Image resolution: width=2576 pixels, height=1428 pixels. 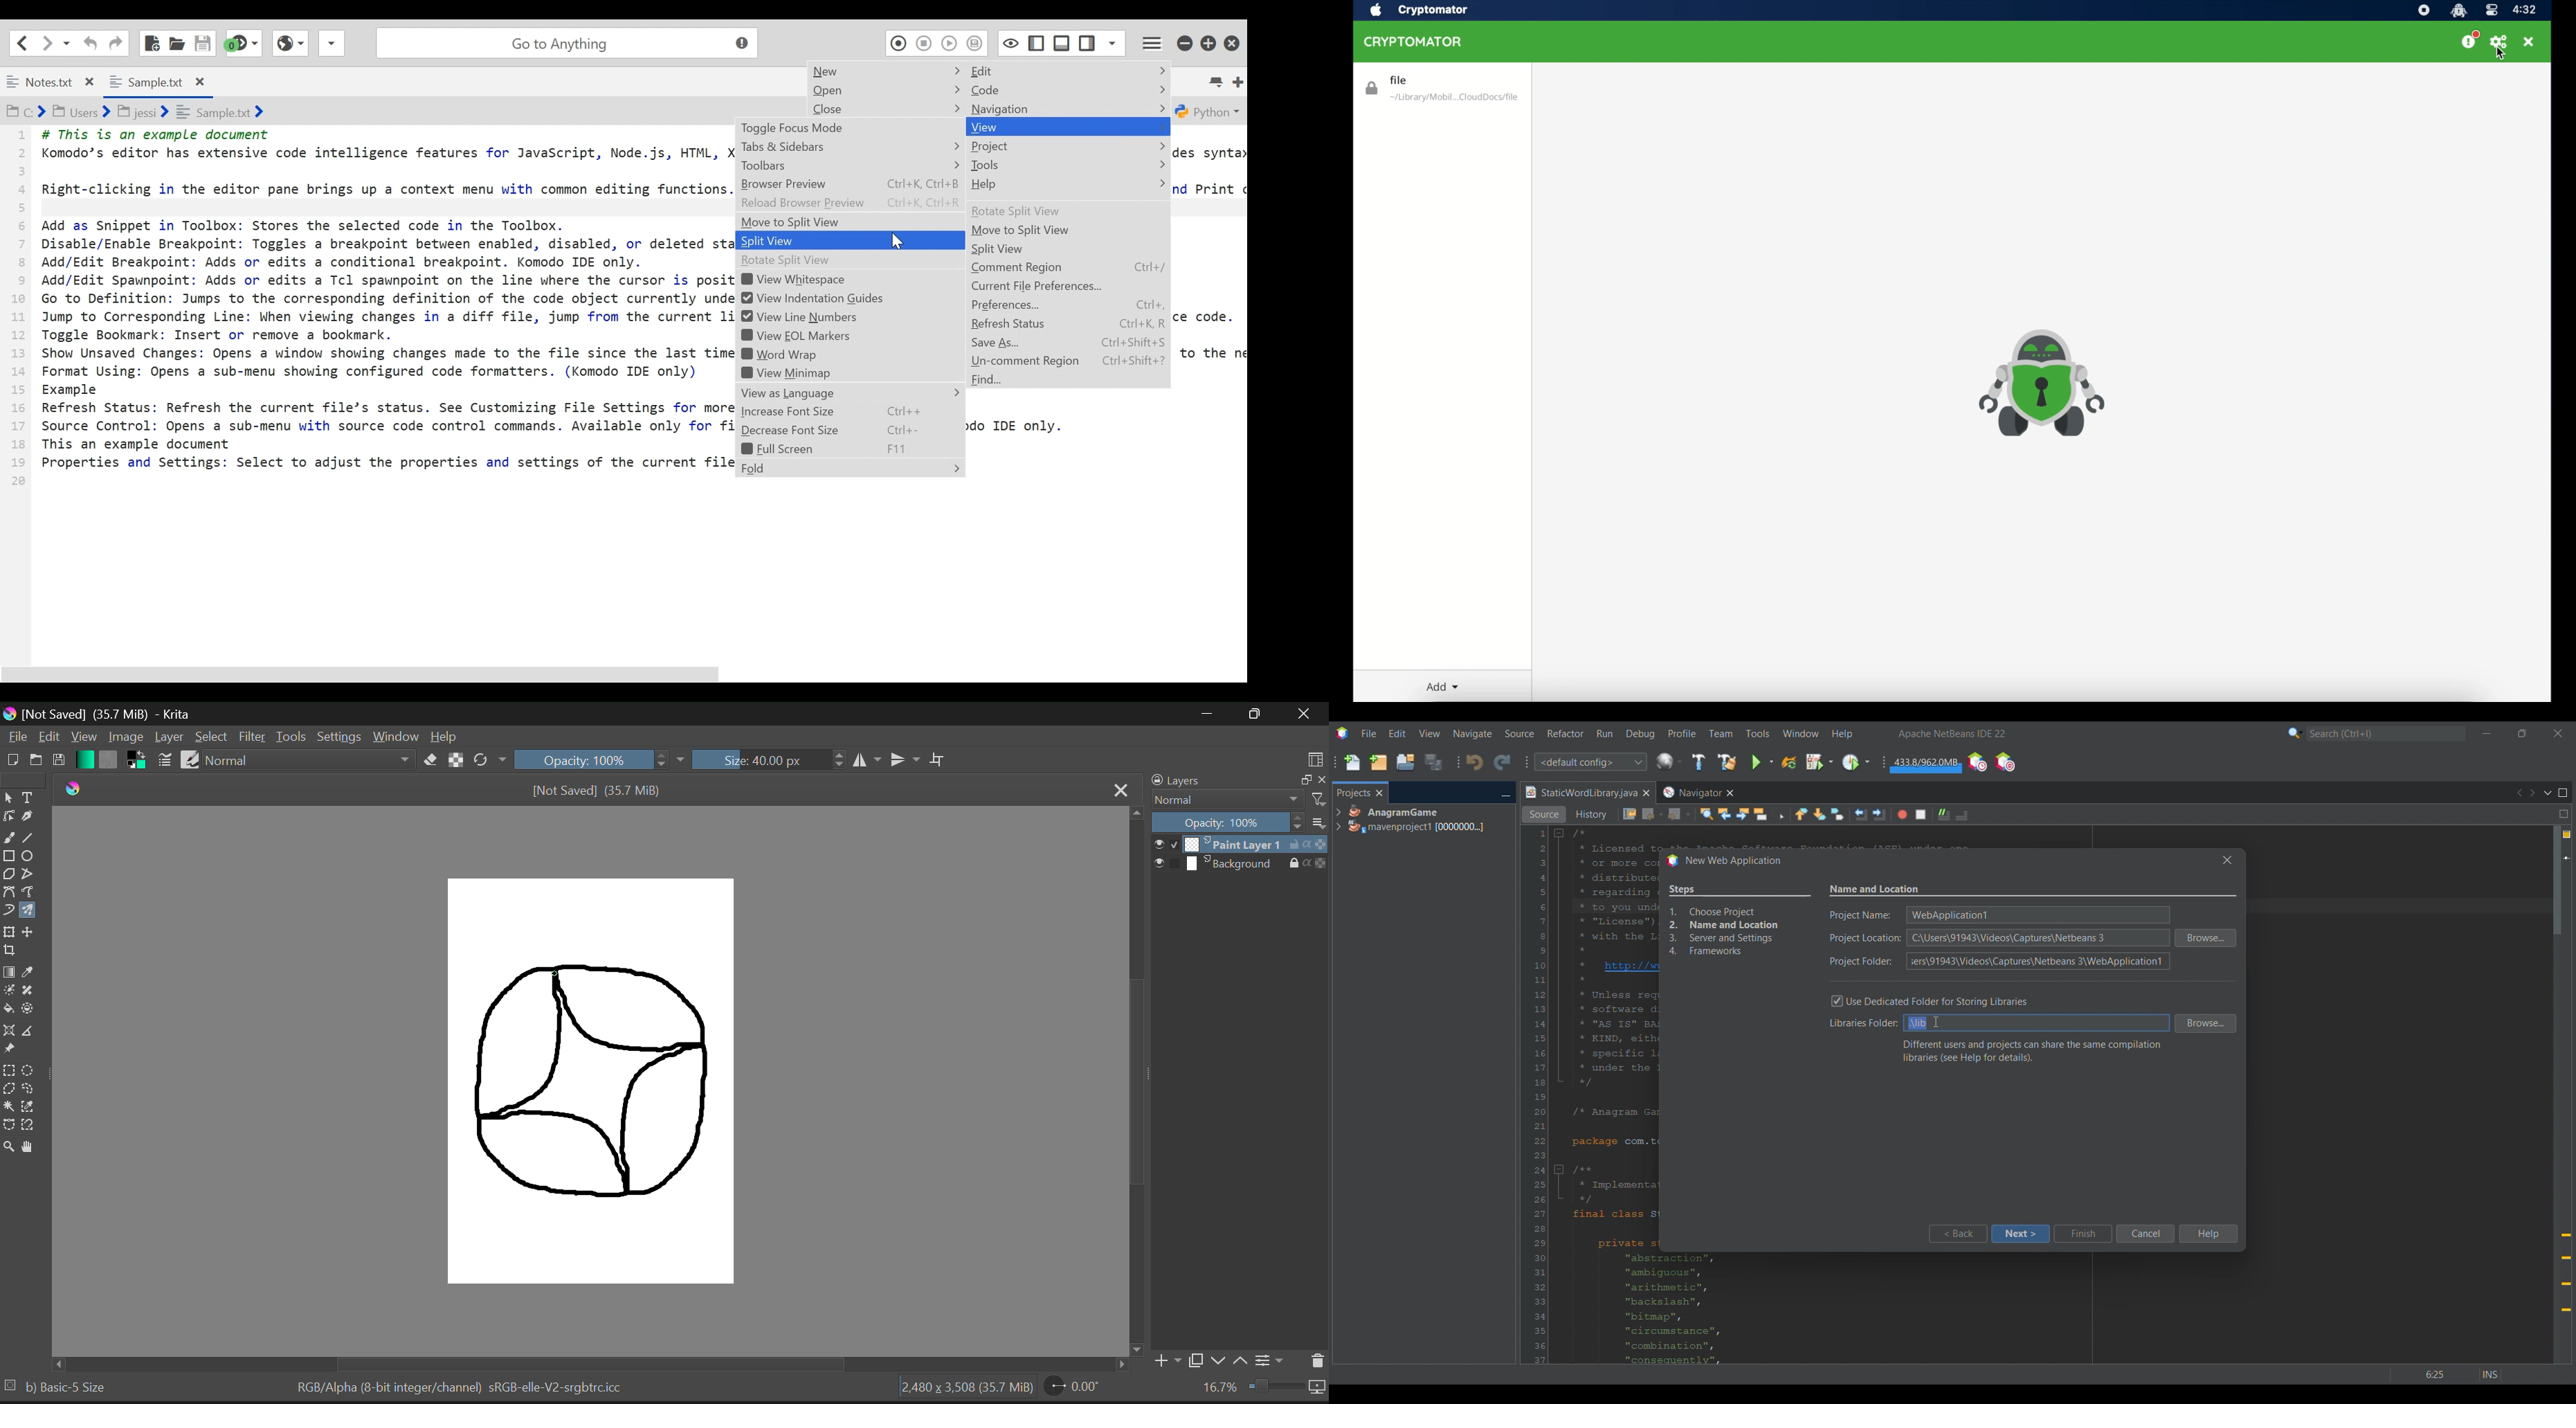 I want to click on Polygons, so click(x=8, y=873).